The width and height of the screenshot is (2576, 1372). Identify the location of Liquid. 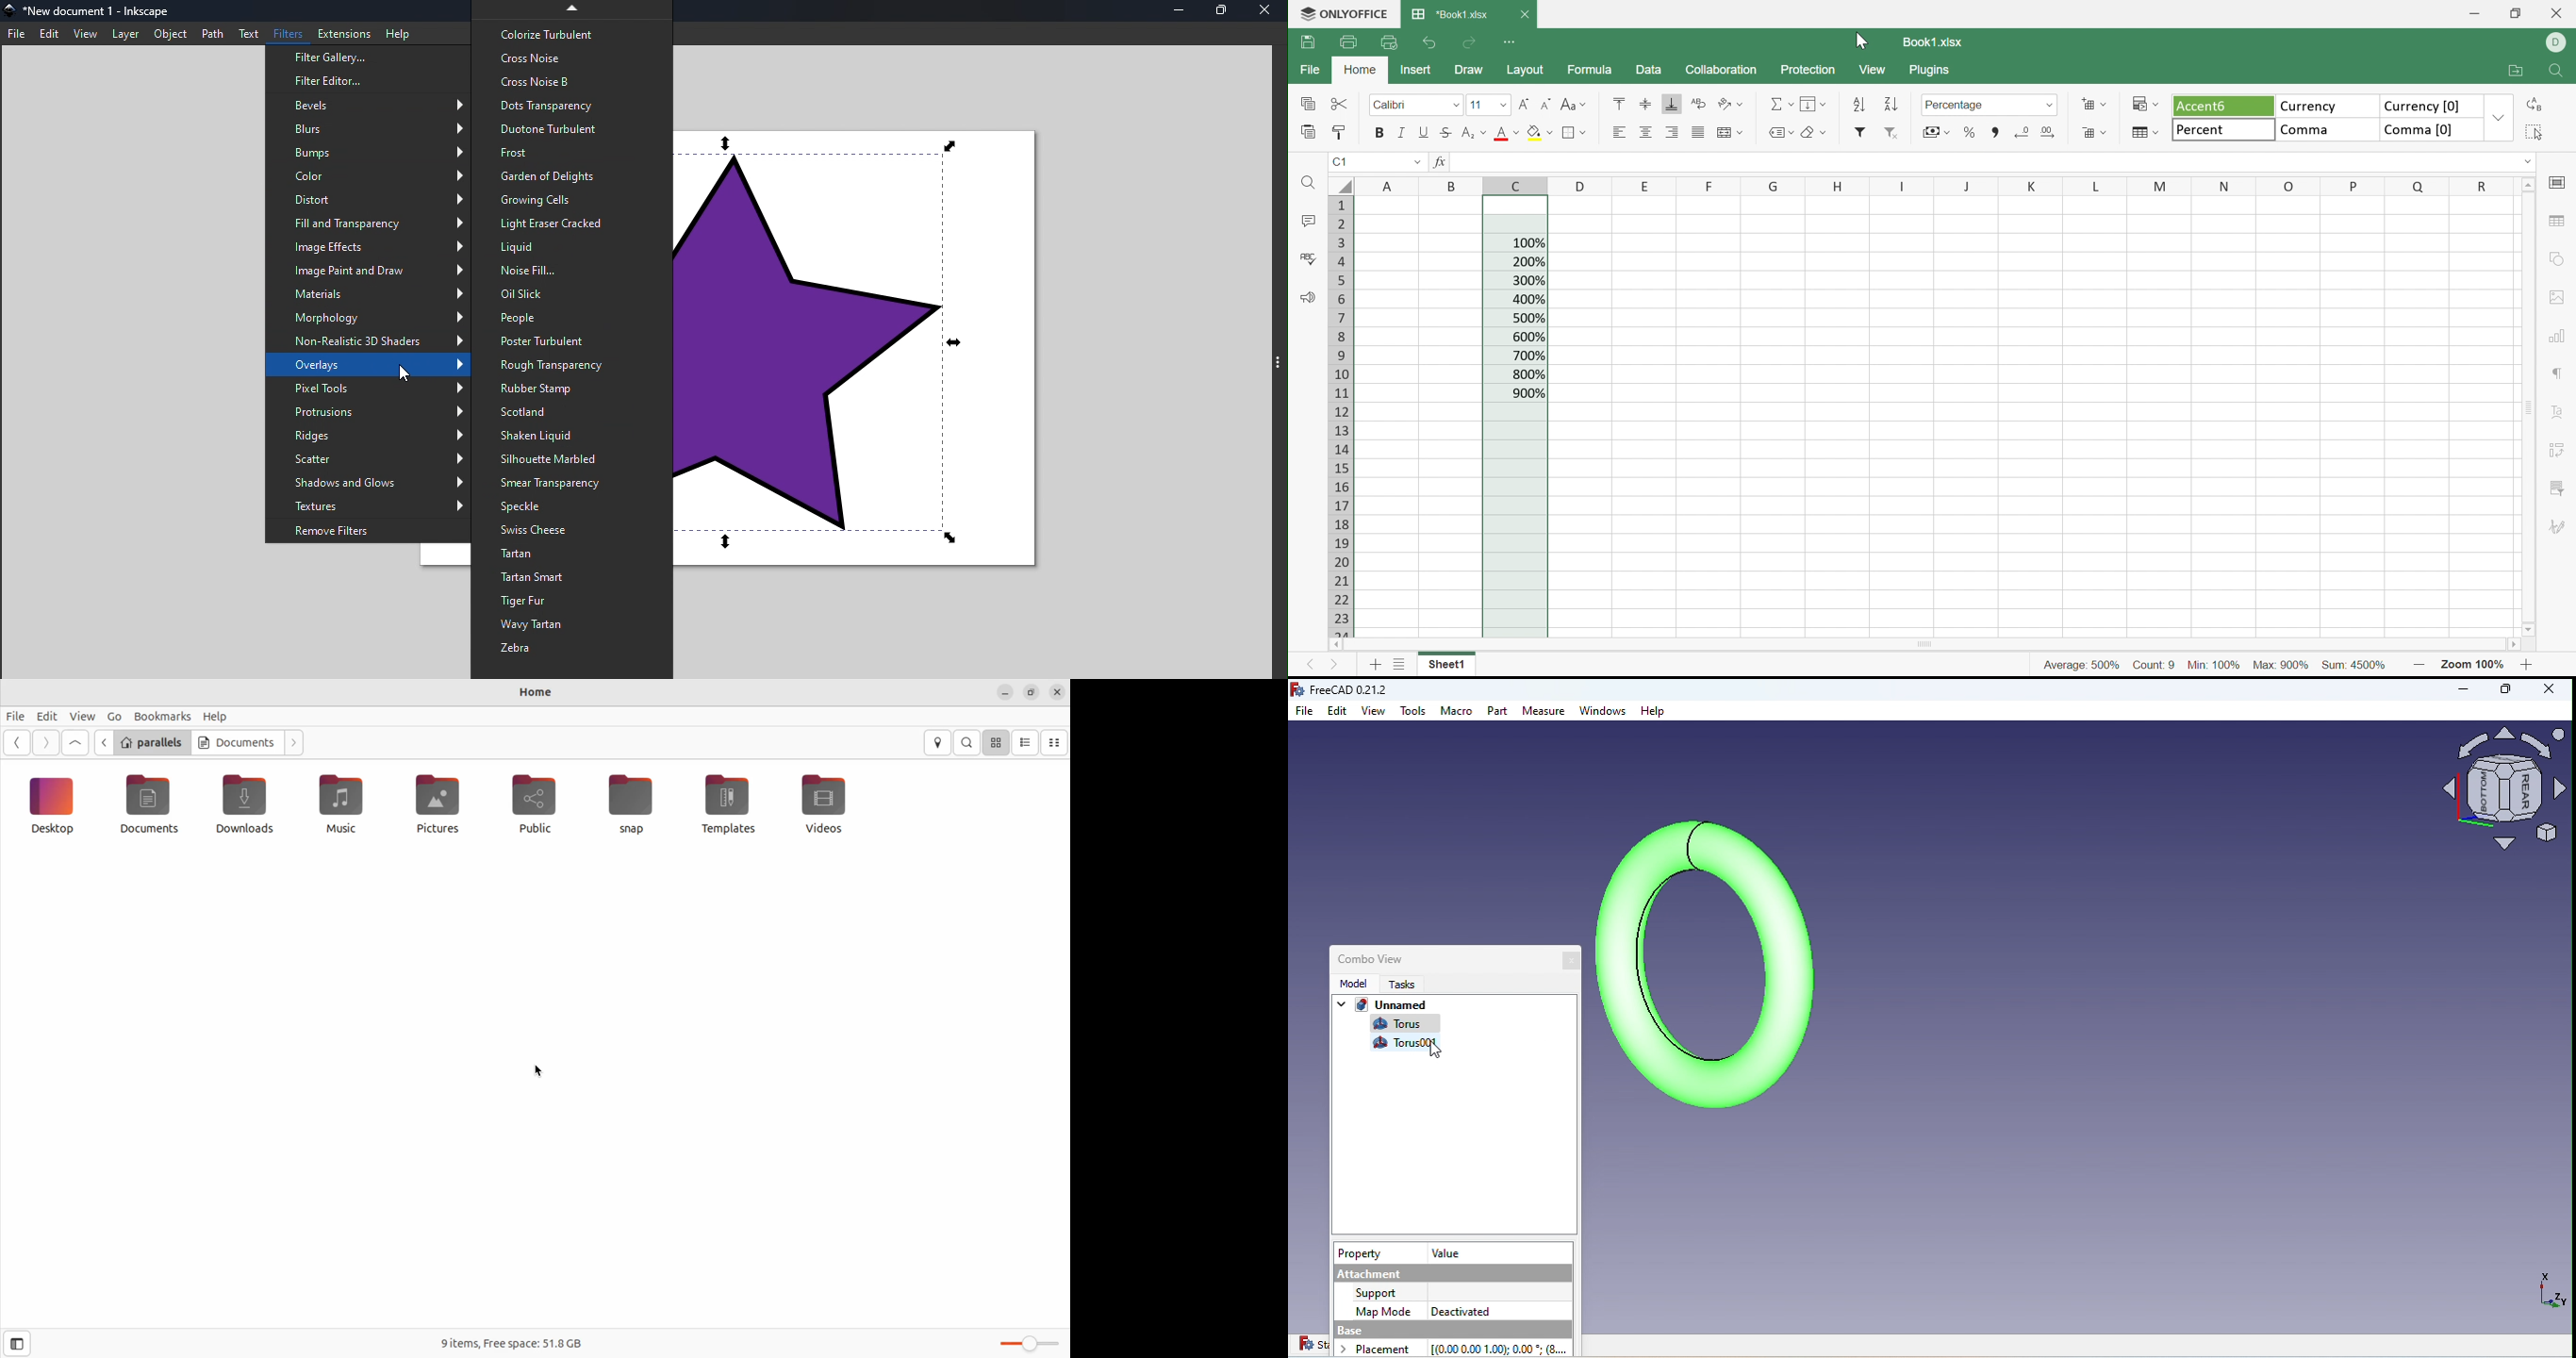
(570, 246).